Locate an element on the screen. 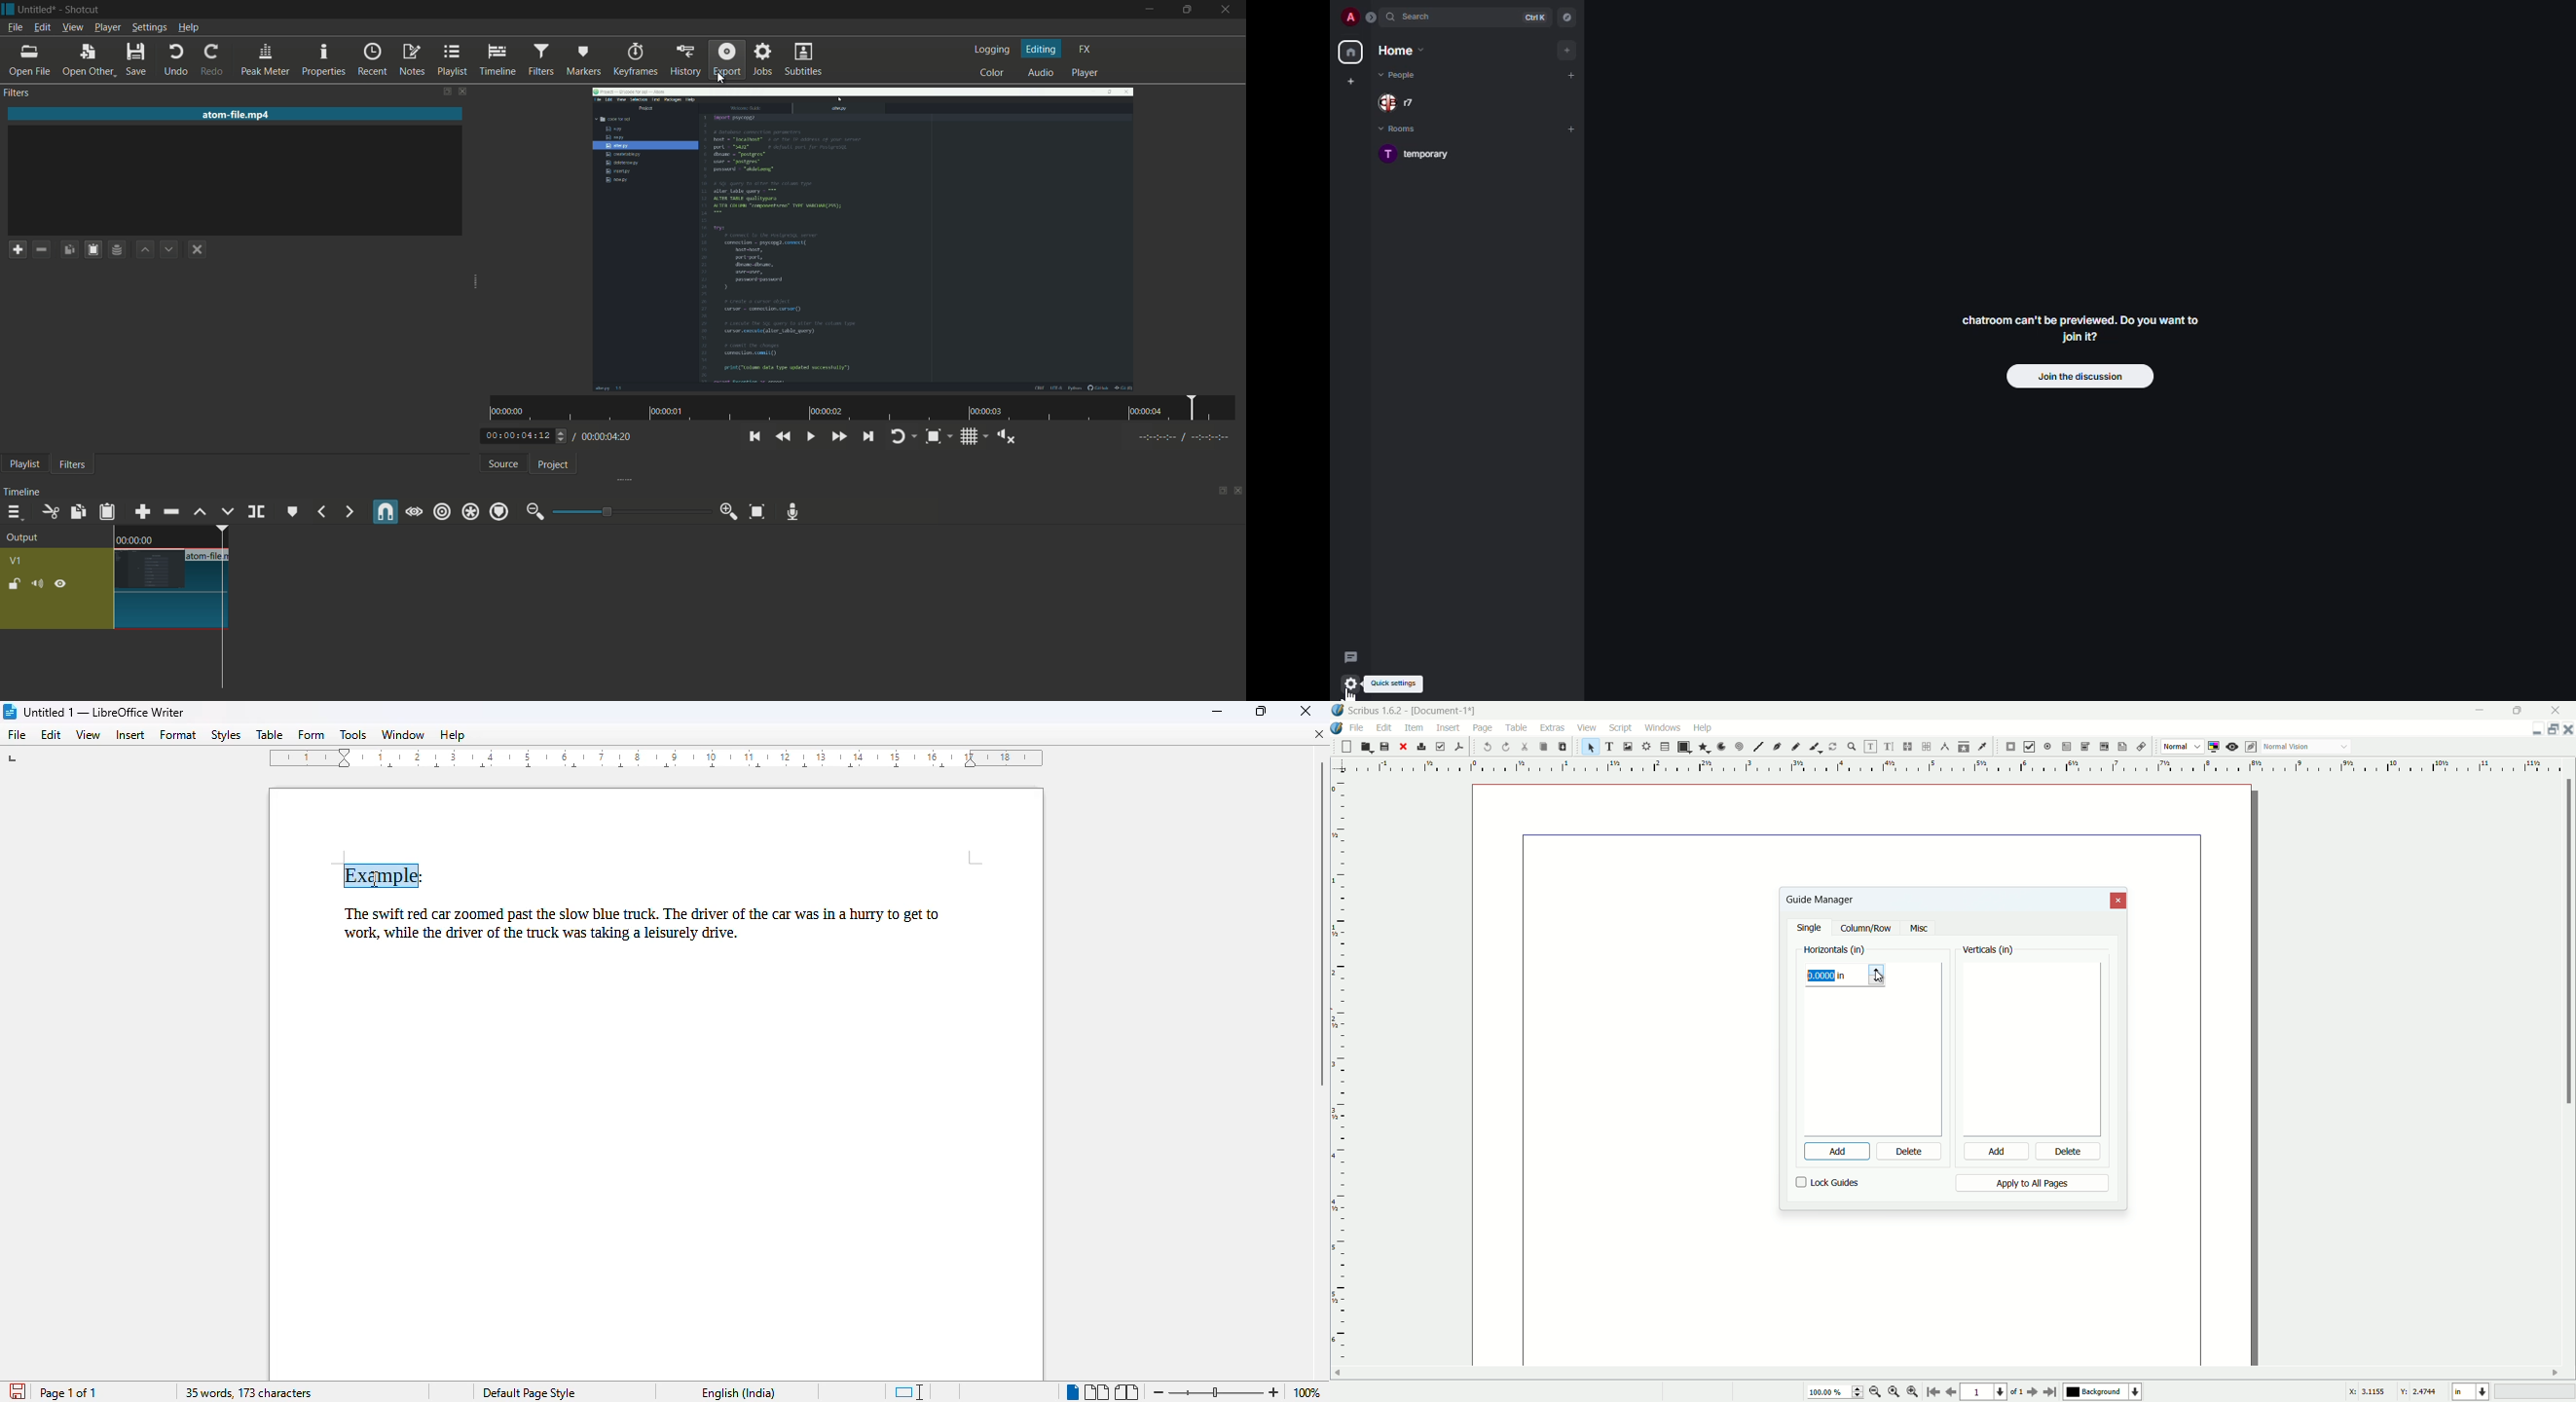  copy checked filters is located at coordinates (69, 249).